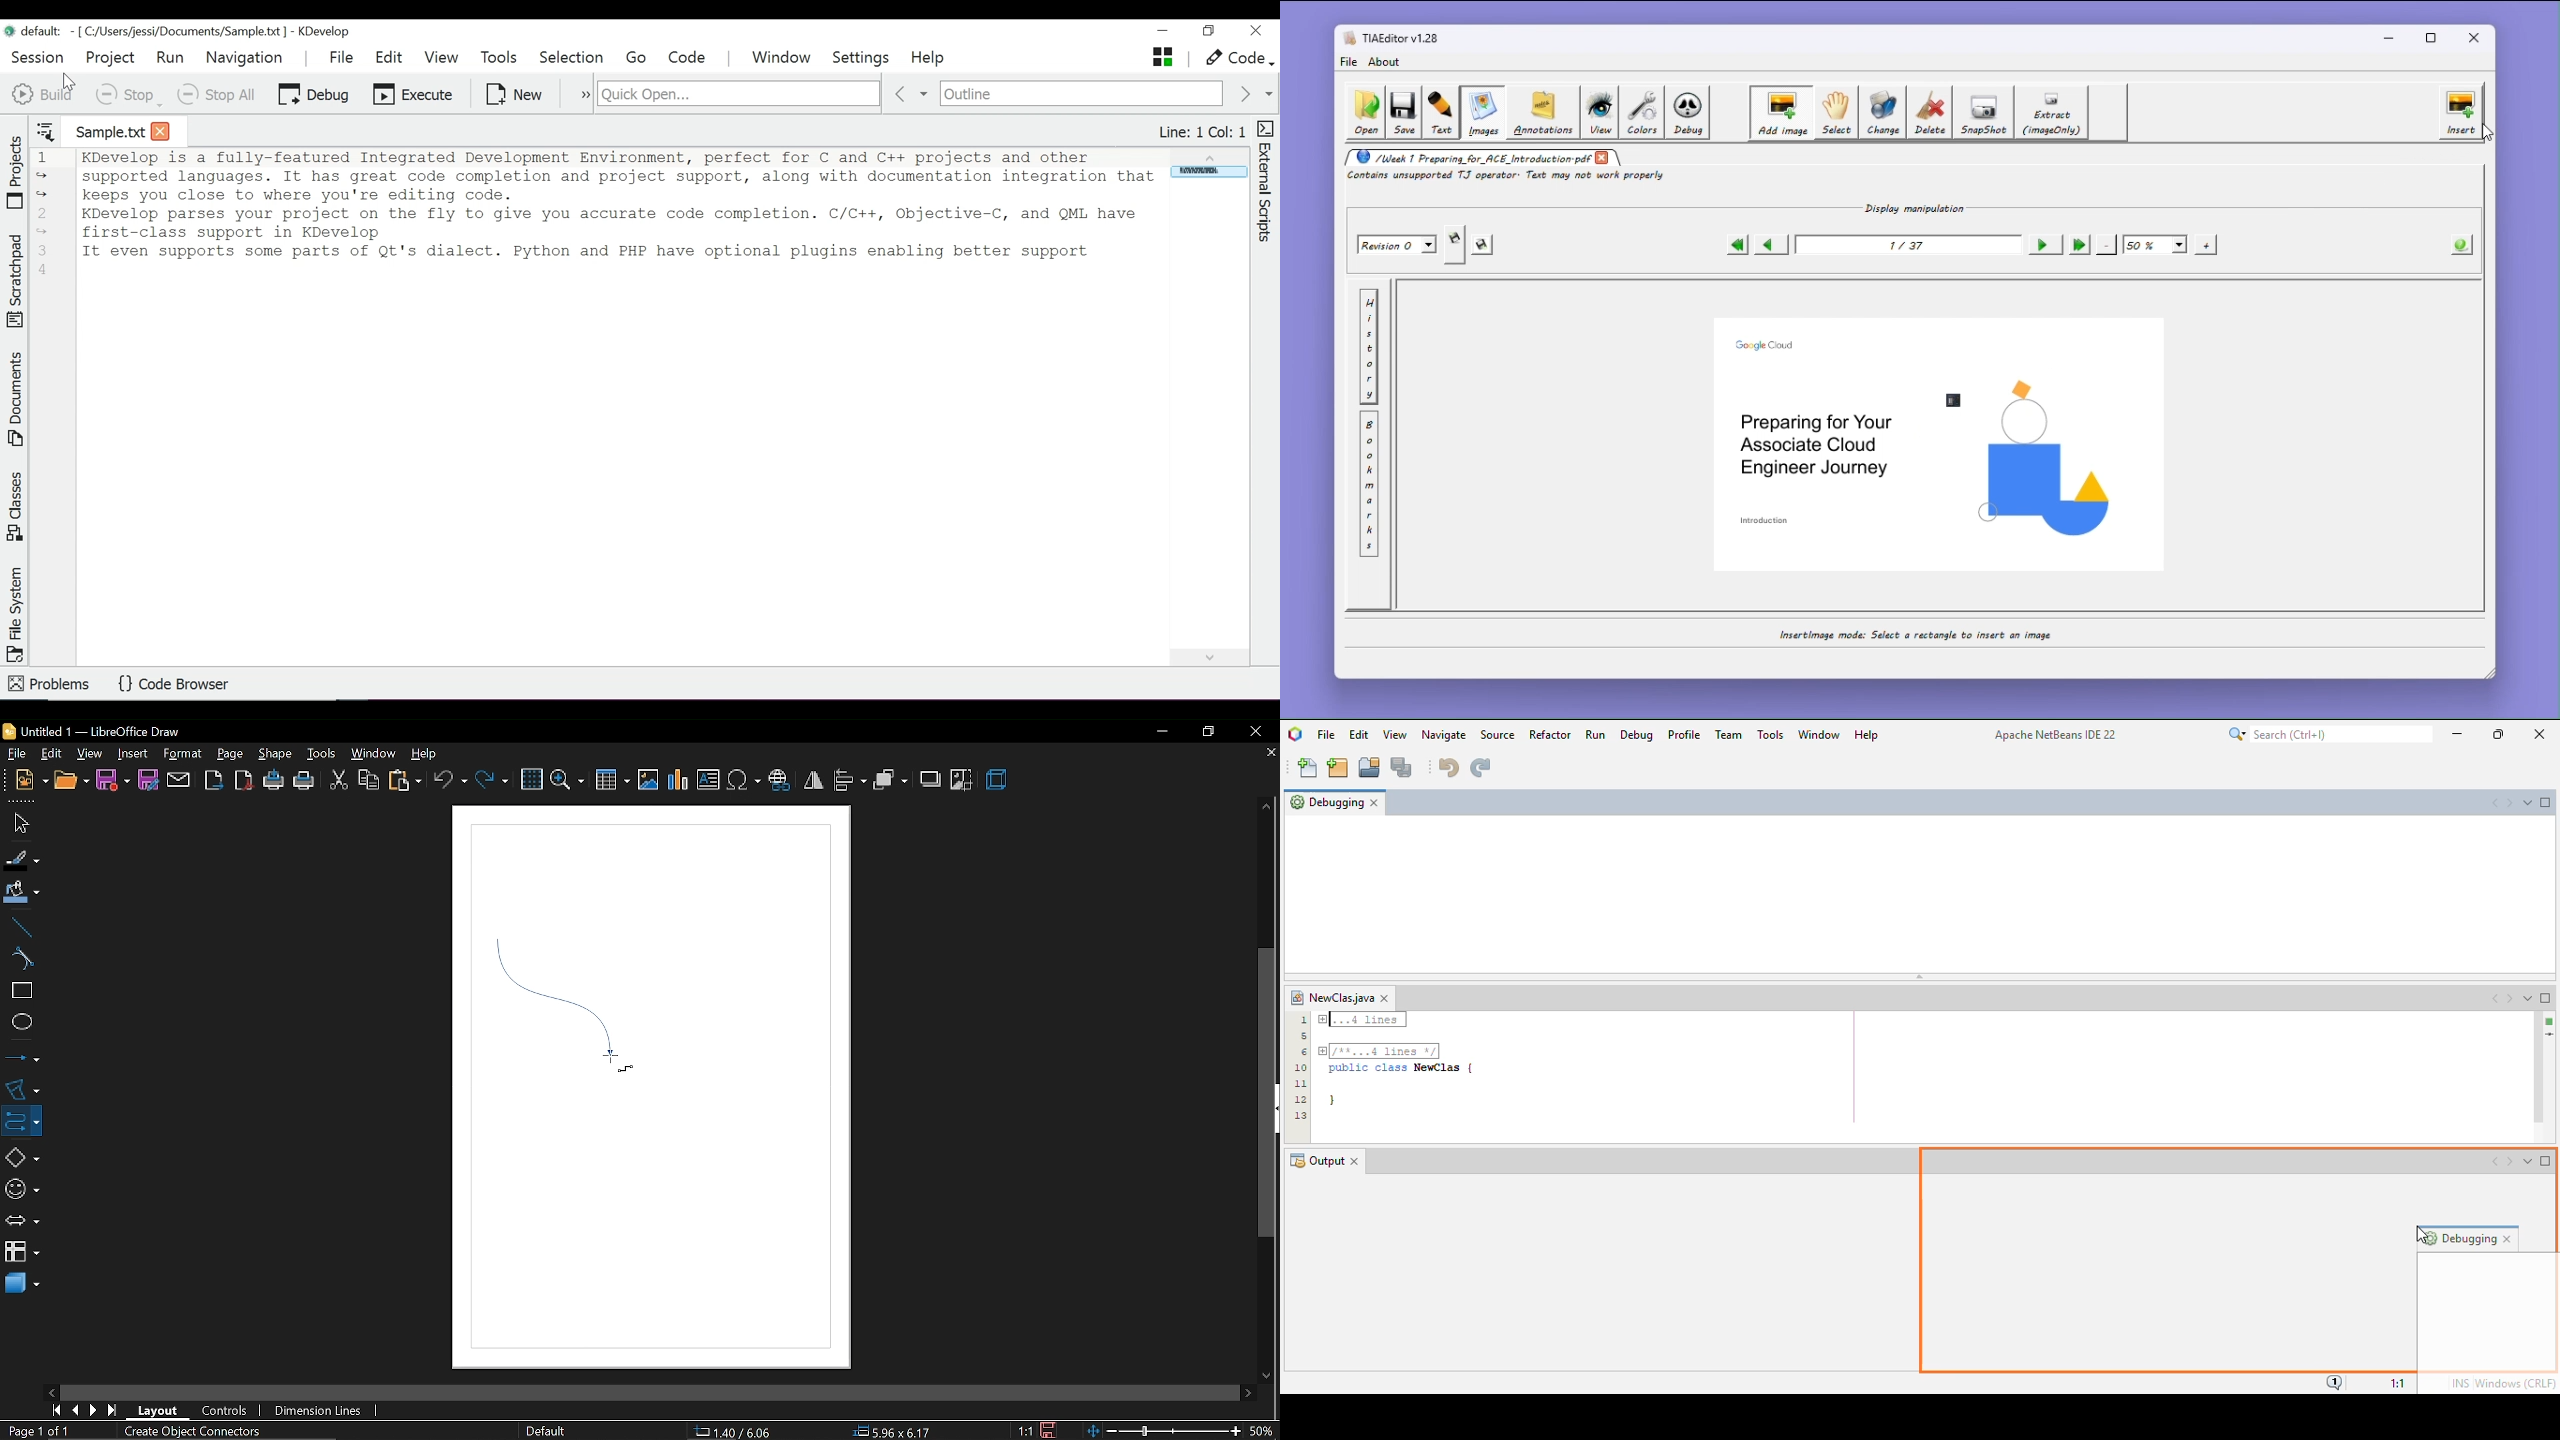 The height and width of the screenshot is (1456, 2576). I want to click on minimize, so click(1158, 732).